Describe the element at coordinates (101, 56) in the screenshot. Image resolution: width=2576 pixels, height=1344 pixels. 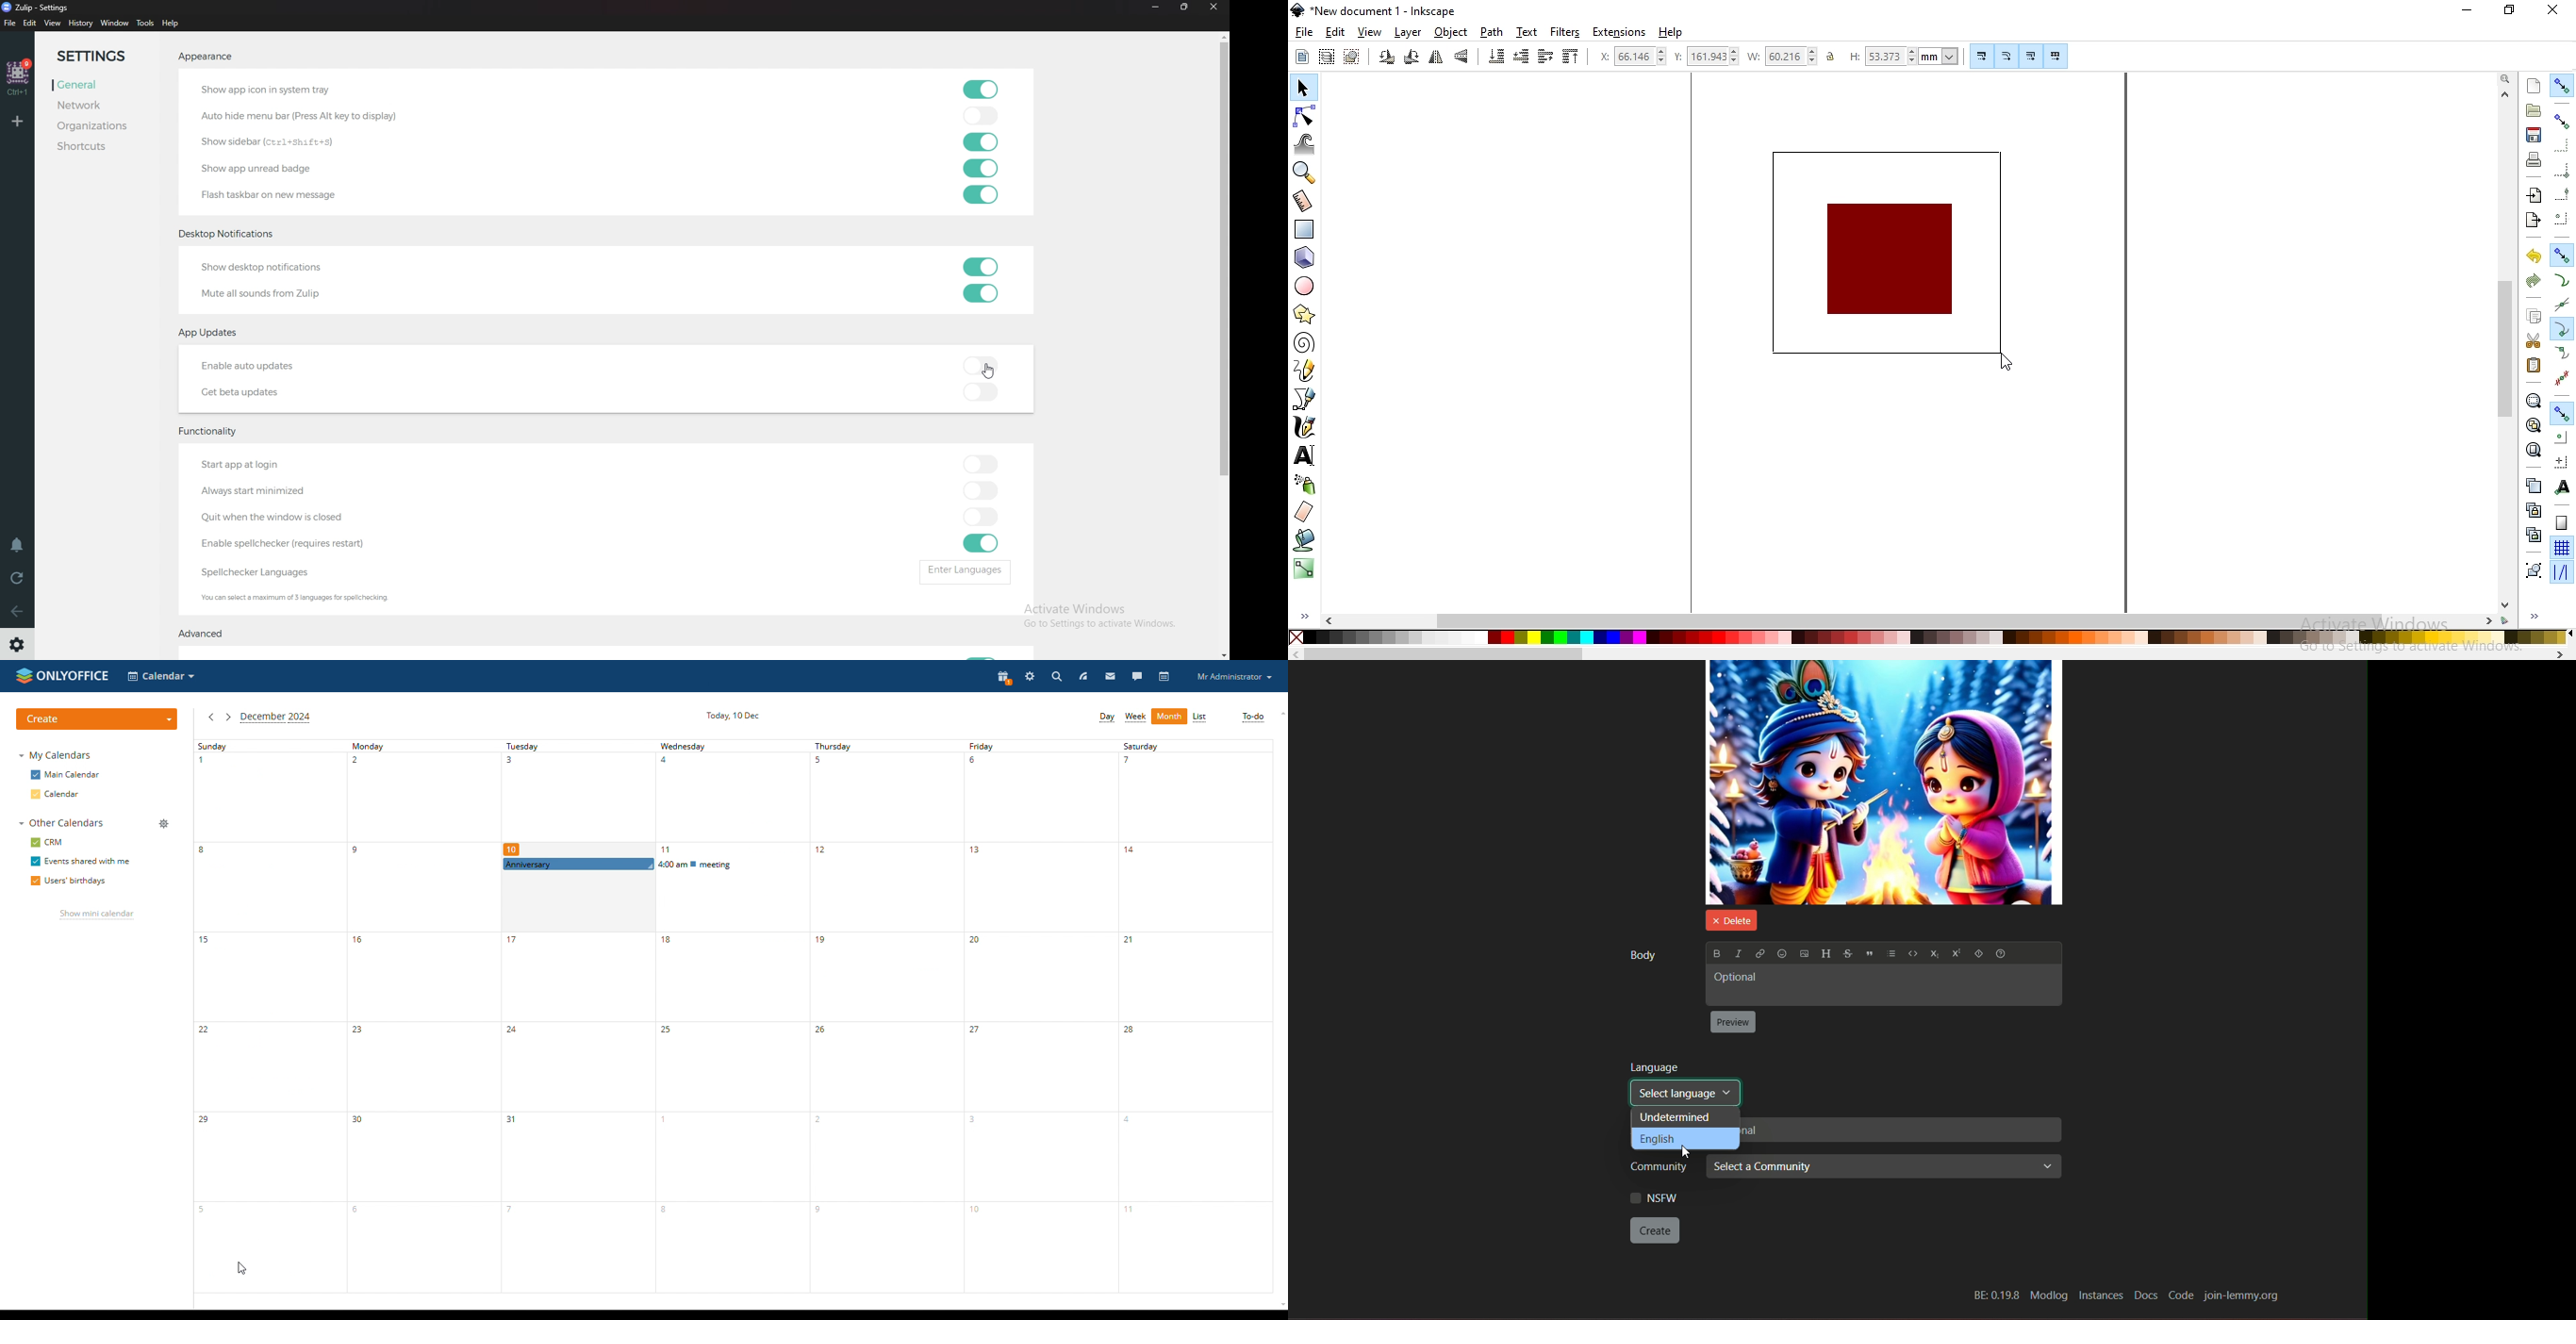
I see `Settings` at that location.